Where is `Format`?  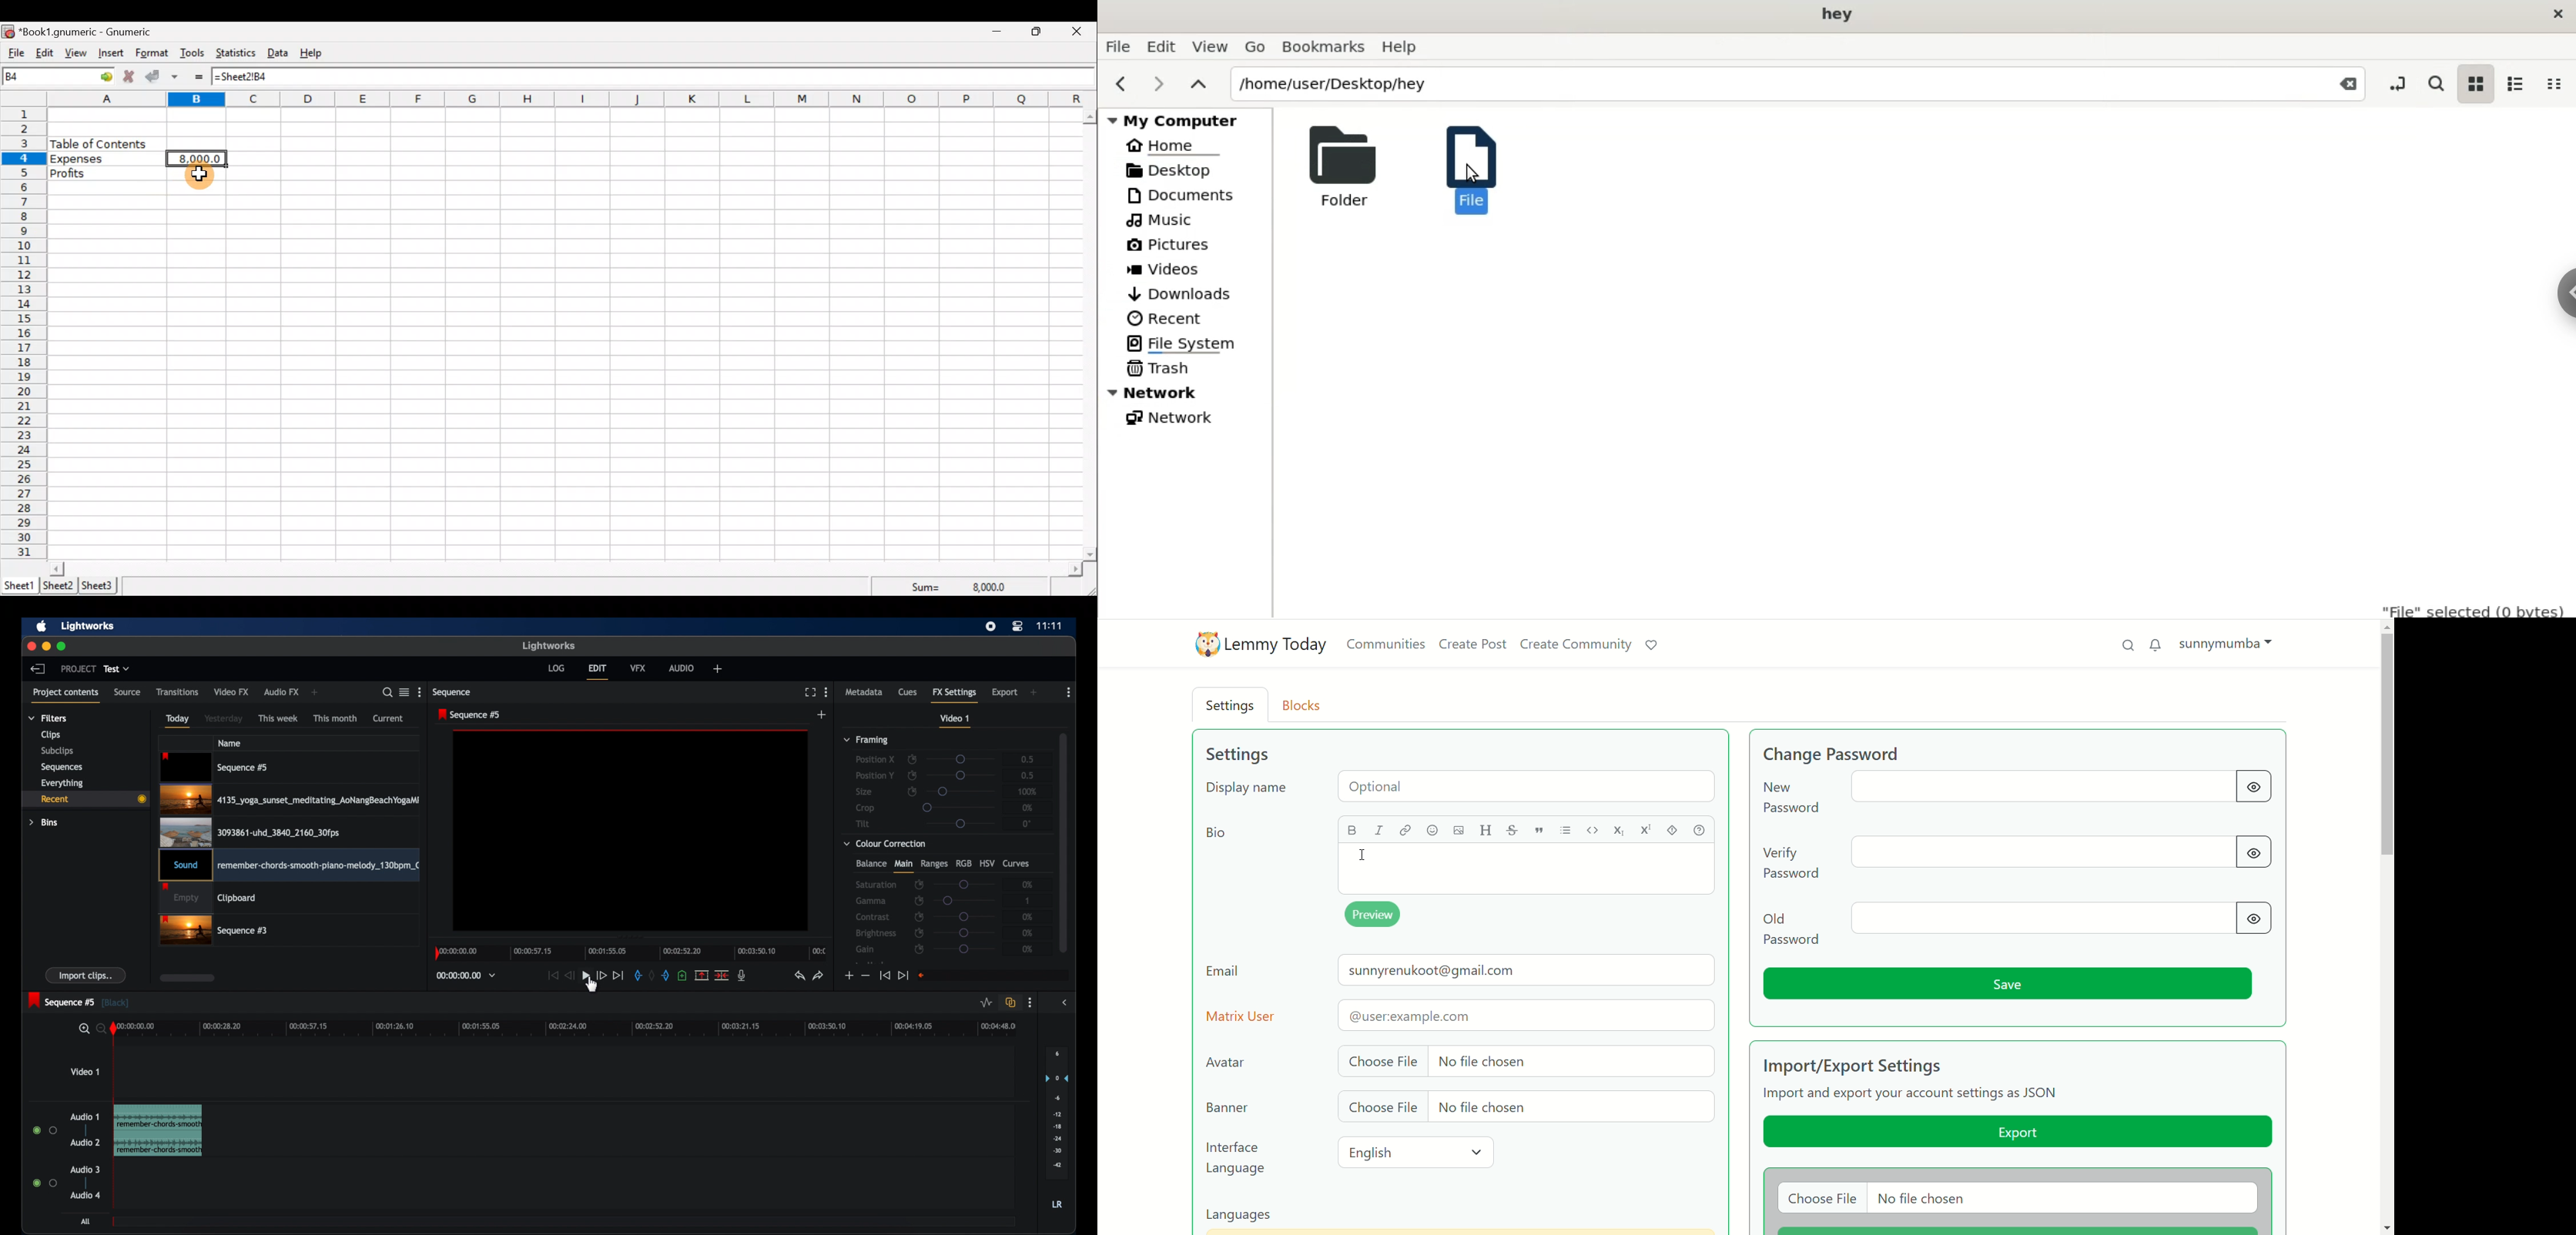
Format is located at coordinates (152, 54).